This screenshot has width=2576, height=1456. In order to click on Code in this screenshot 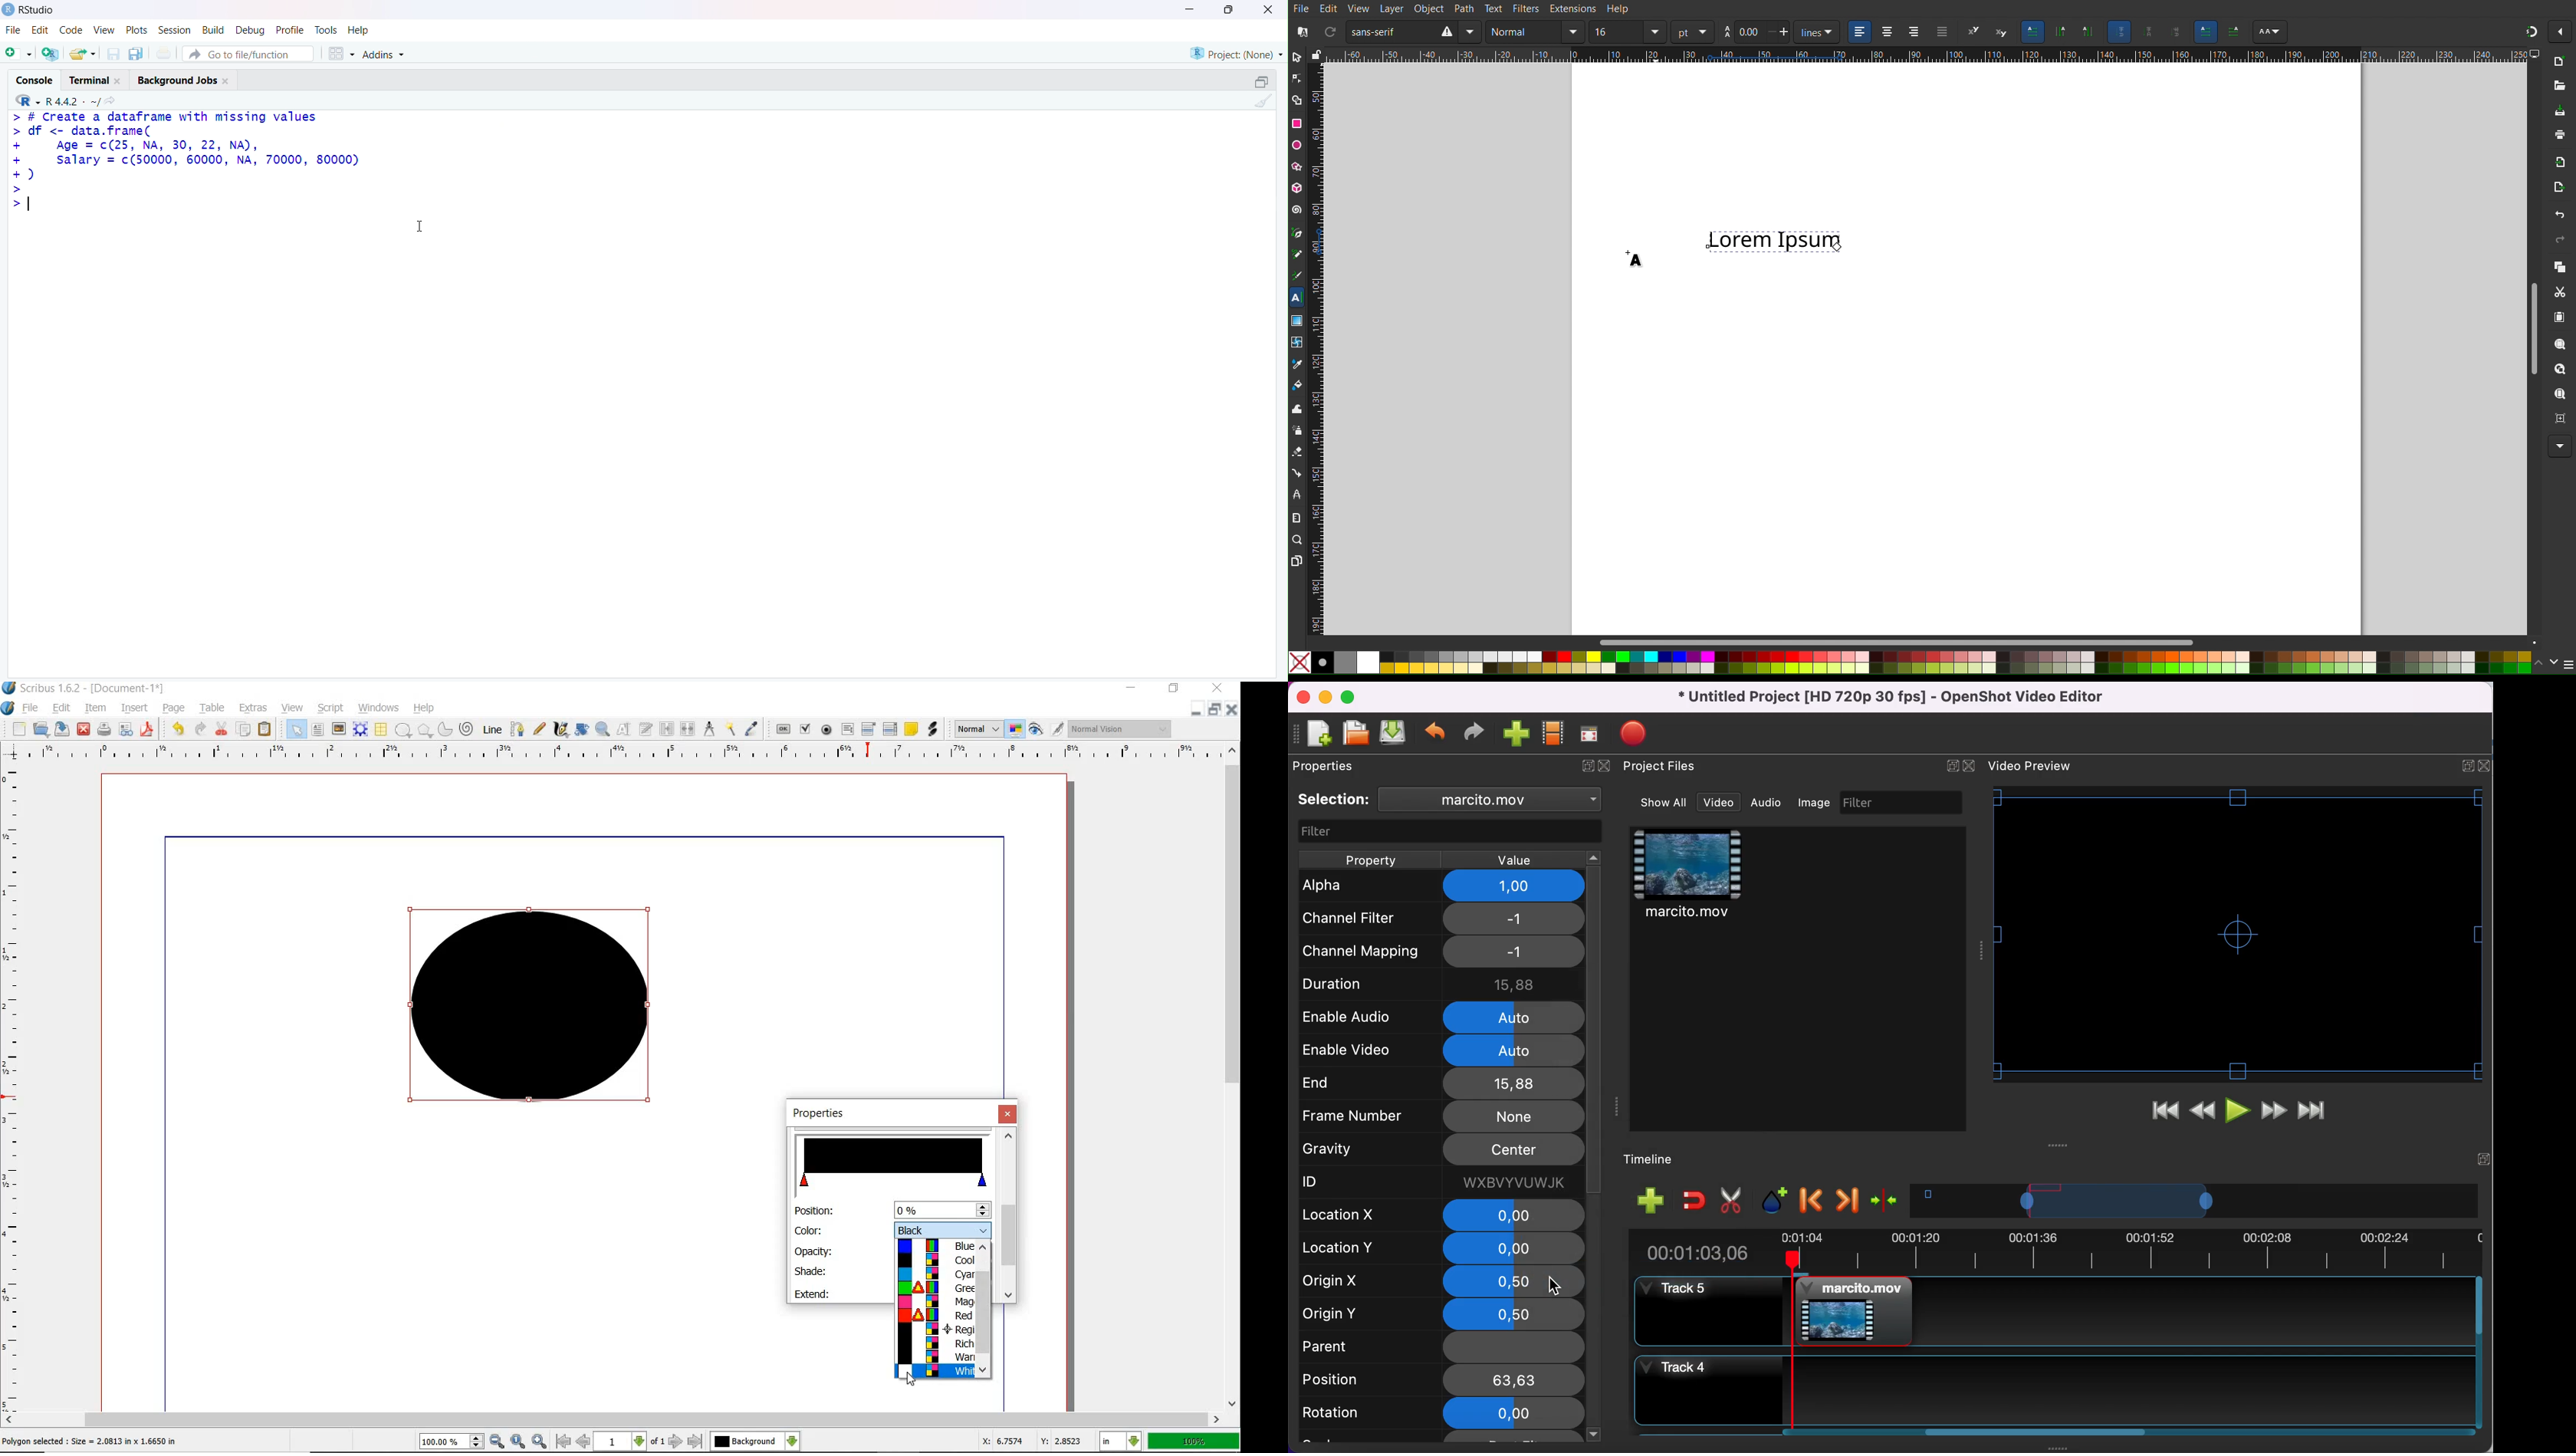, I will do `click(72, 31)`.